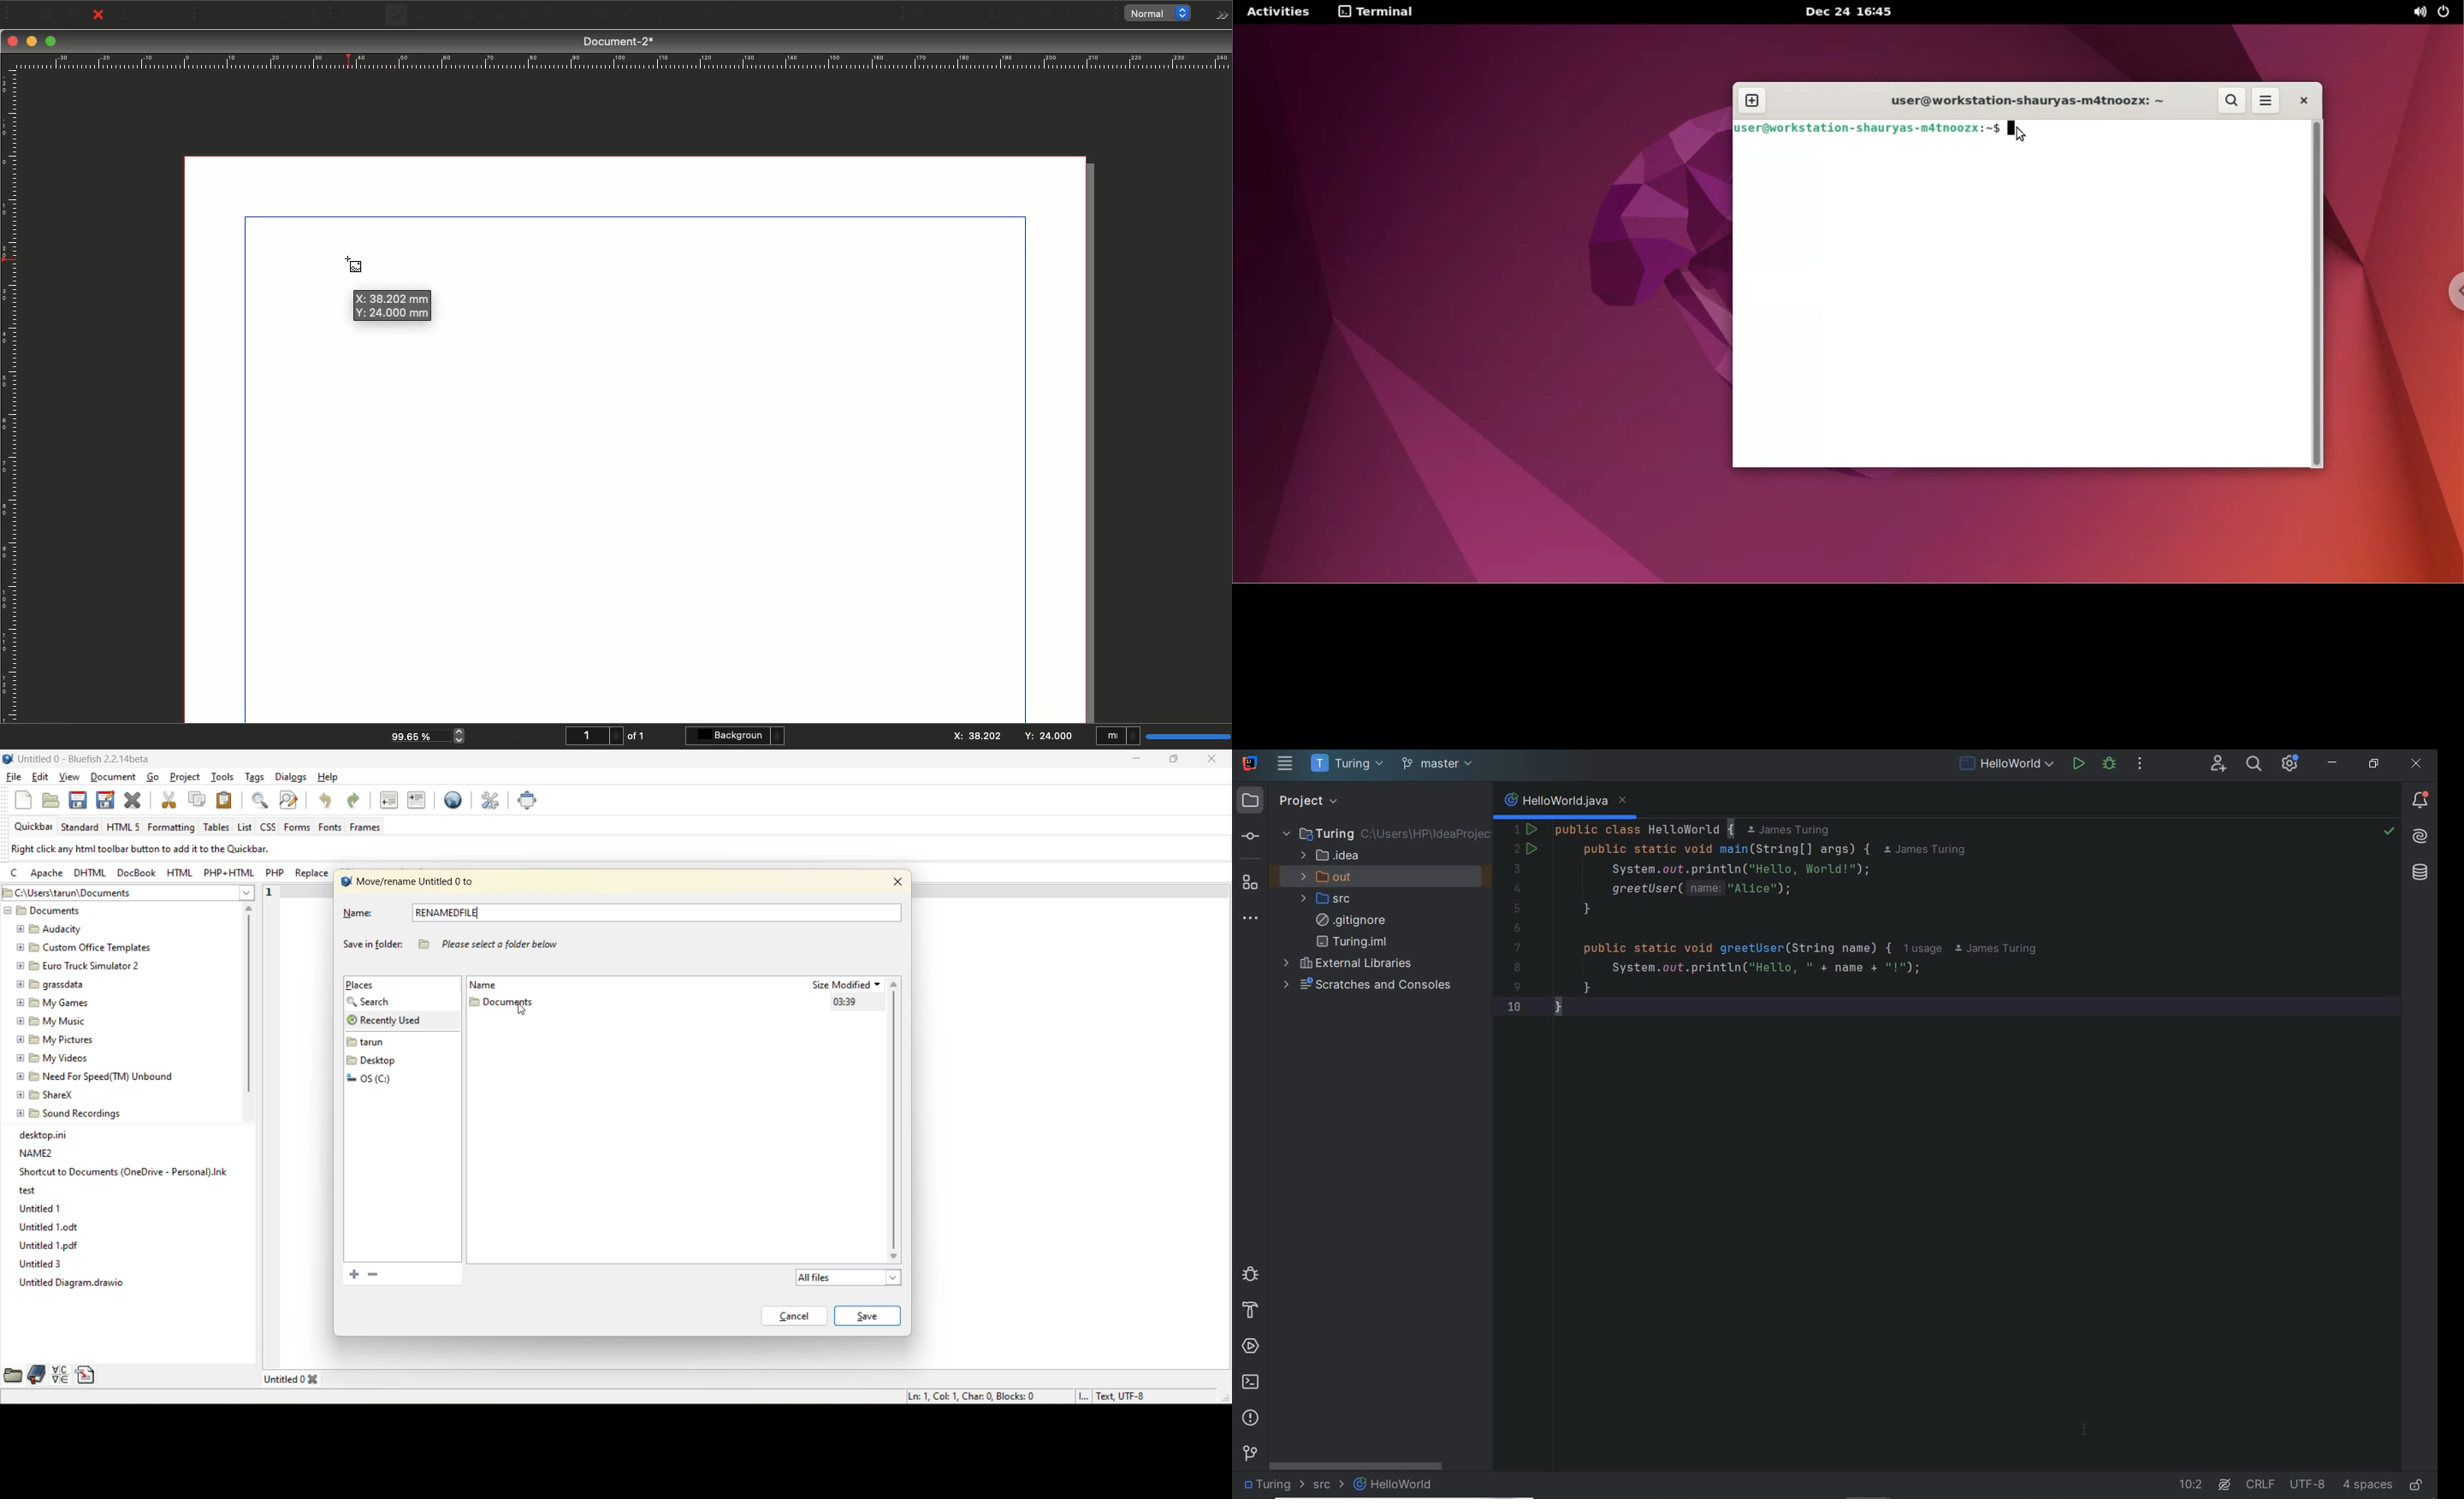  I want to click on grassdata, so click(55, 983).